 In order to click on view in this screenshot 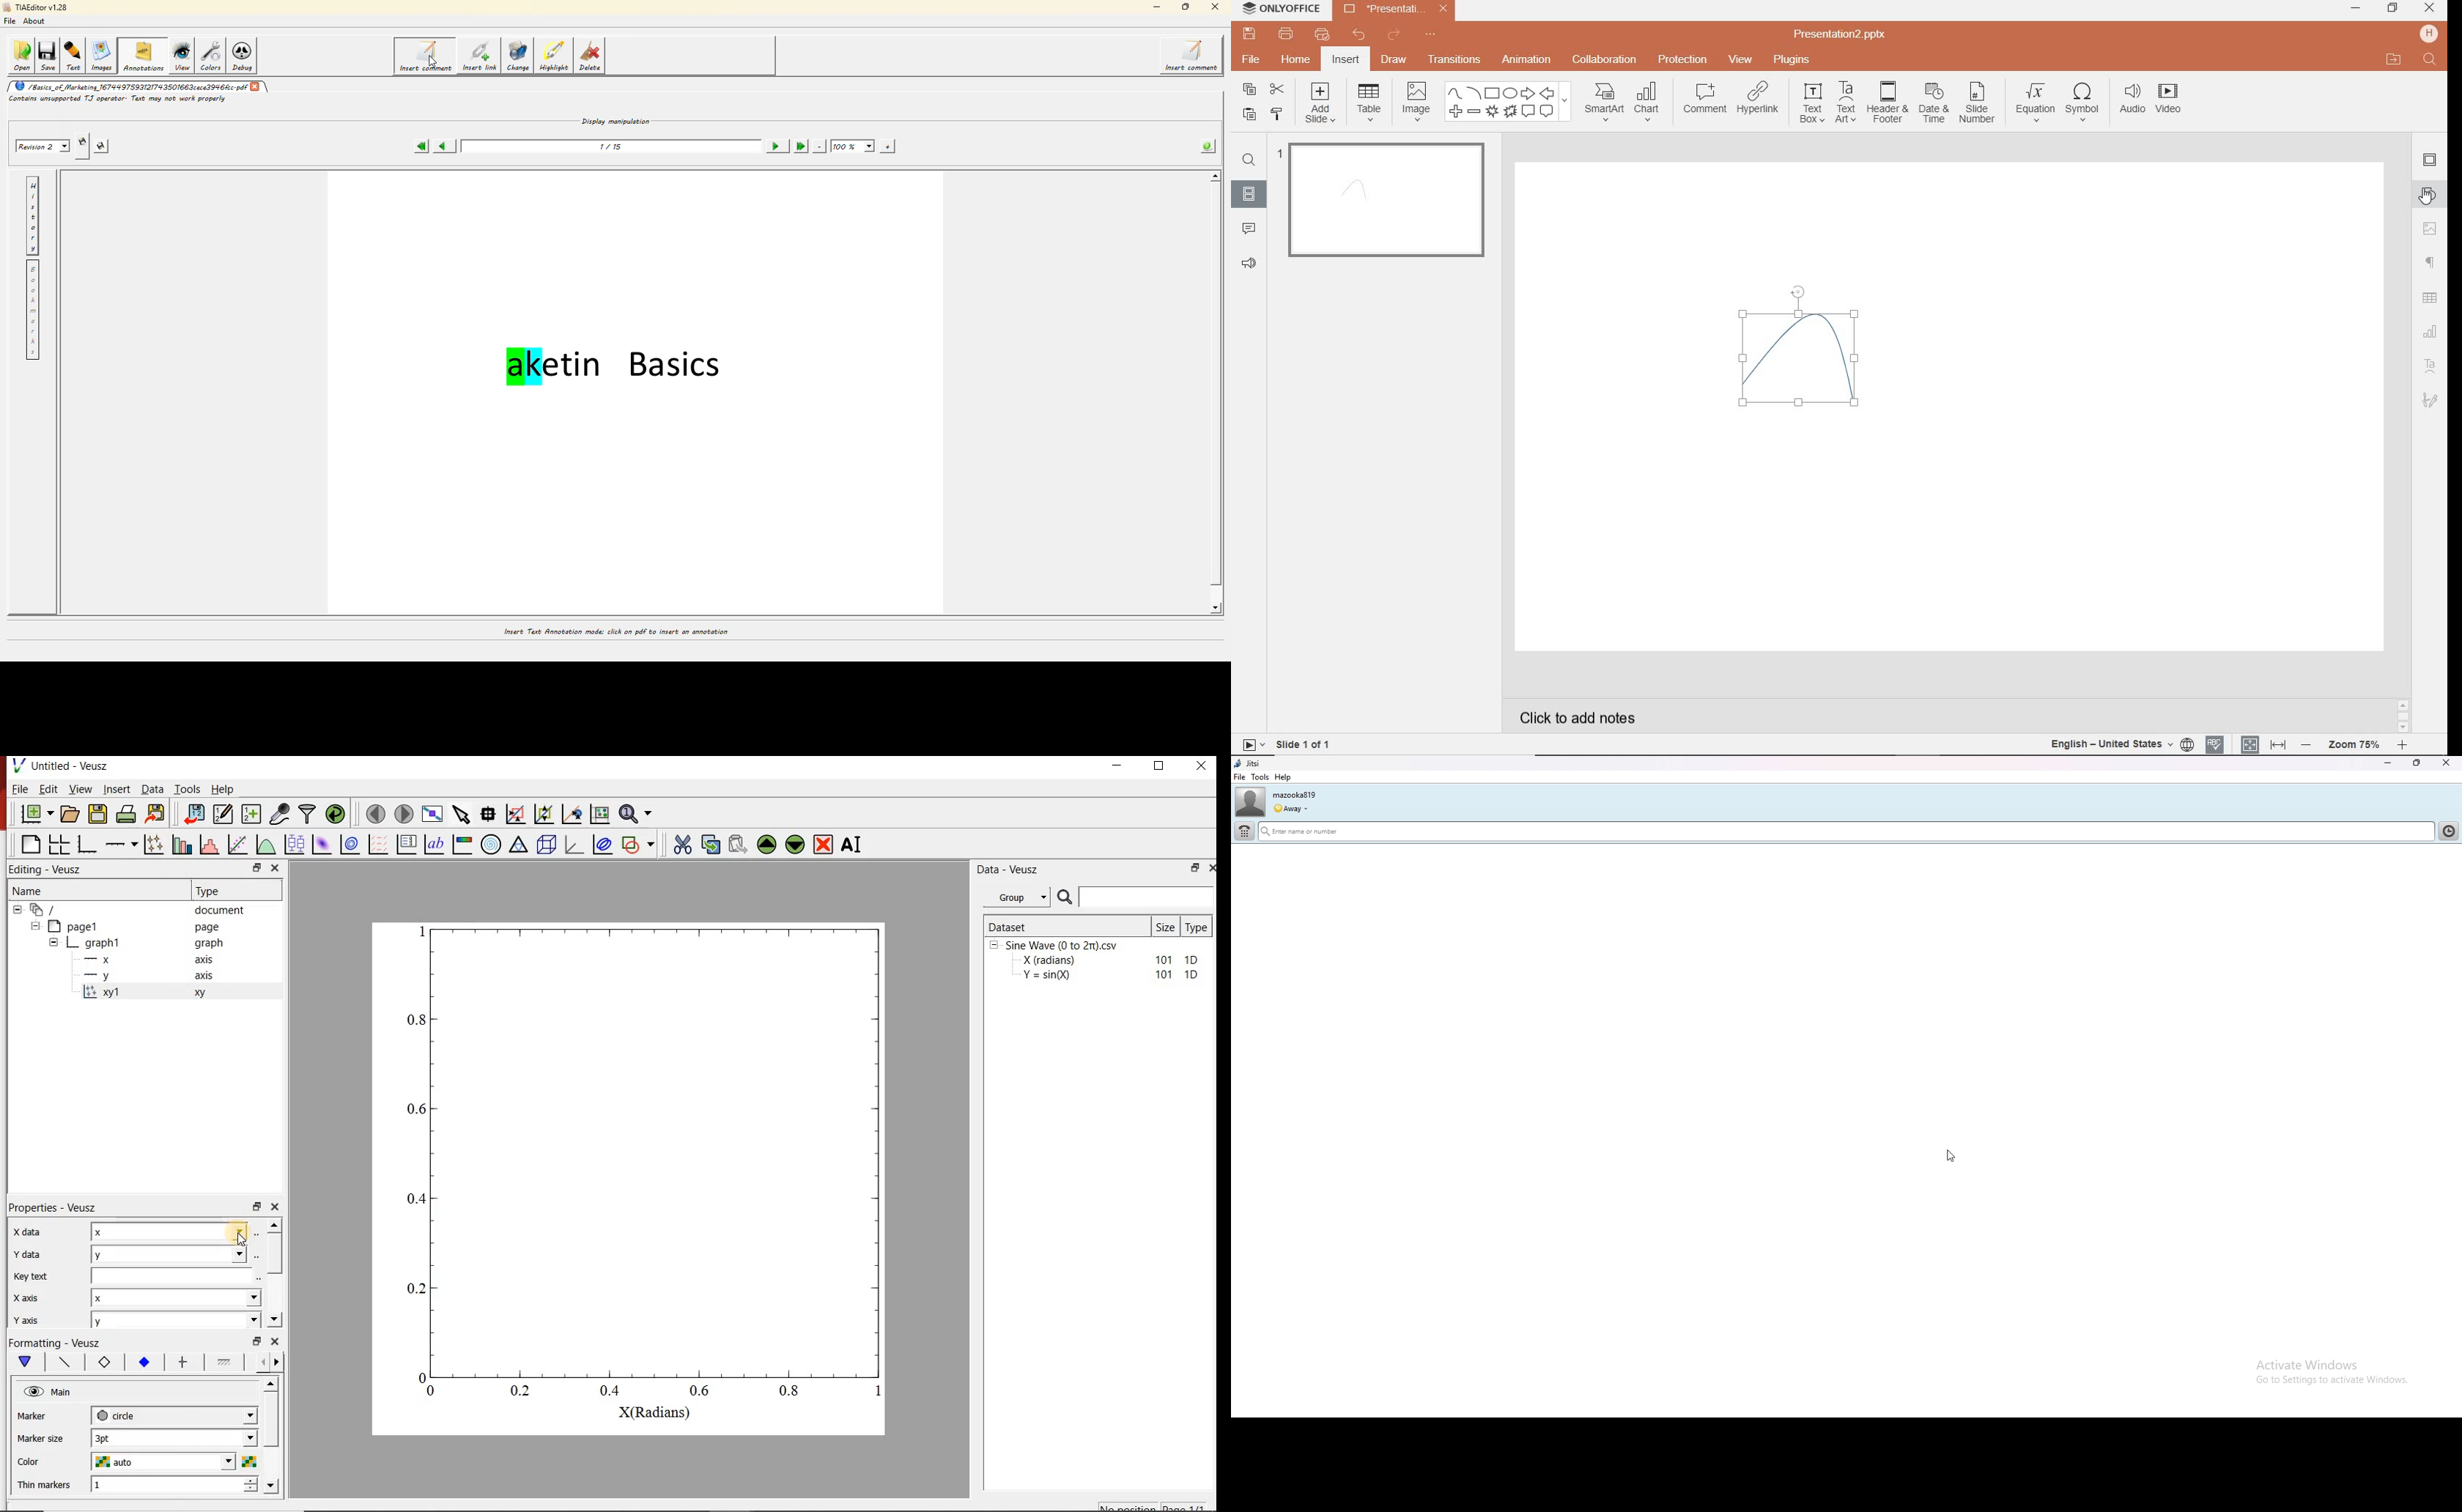, I will do `click(182, 55)`.